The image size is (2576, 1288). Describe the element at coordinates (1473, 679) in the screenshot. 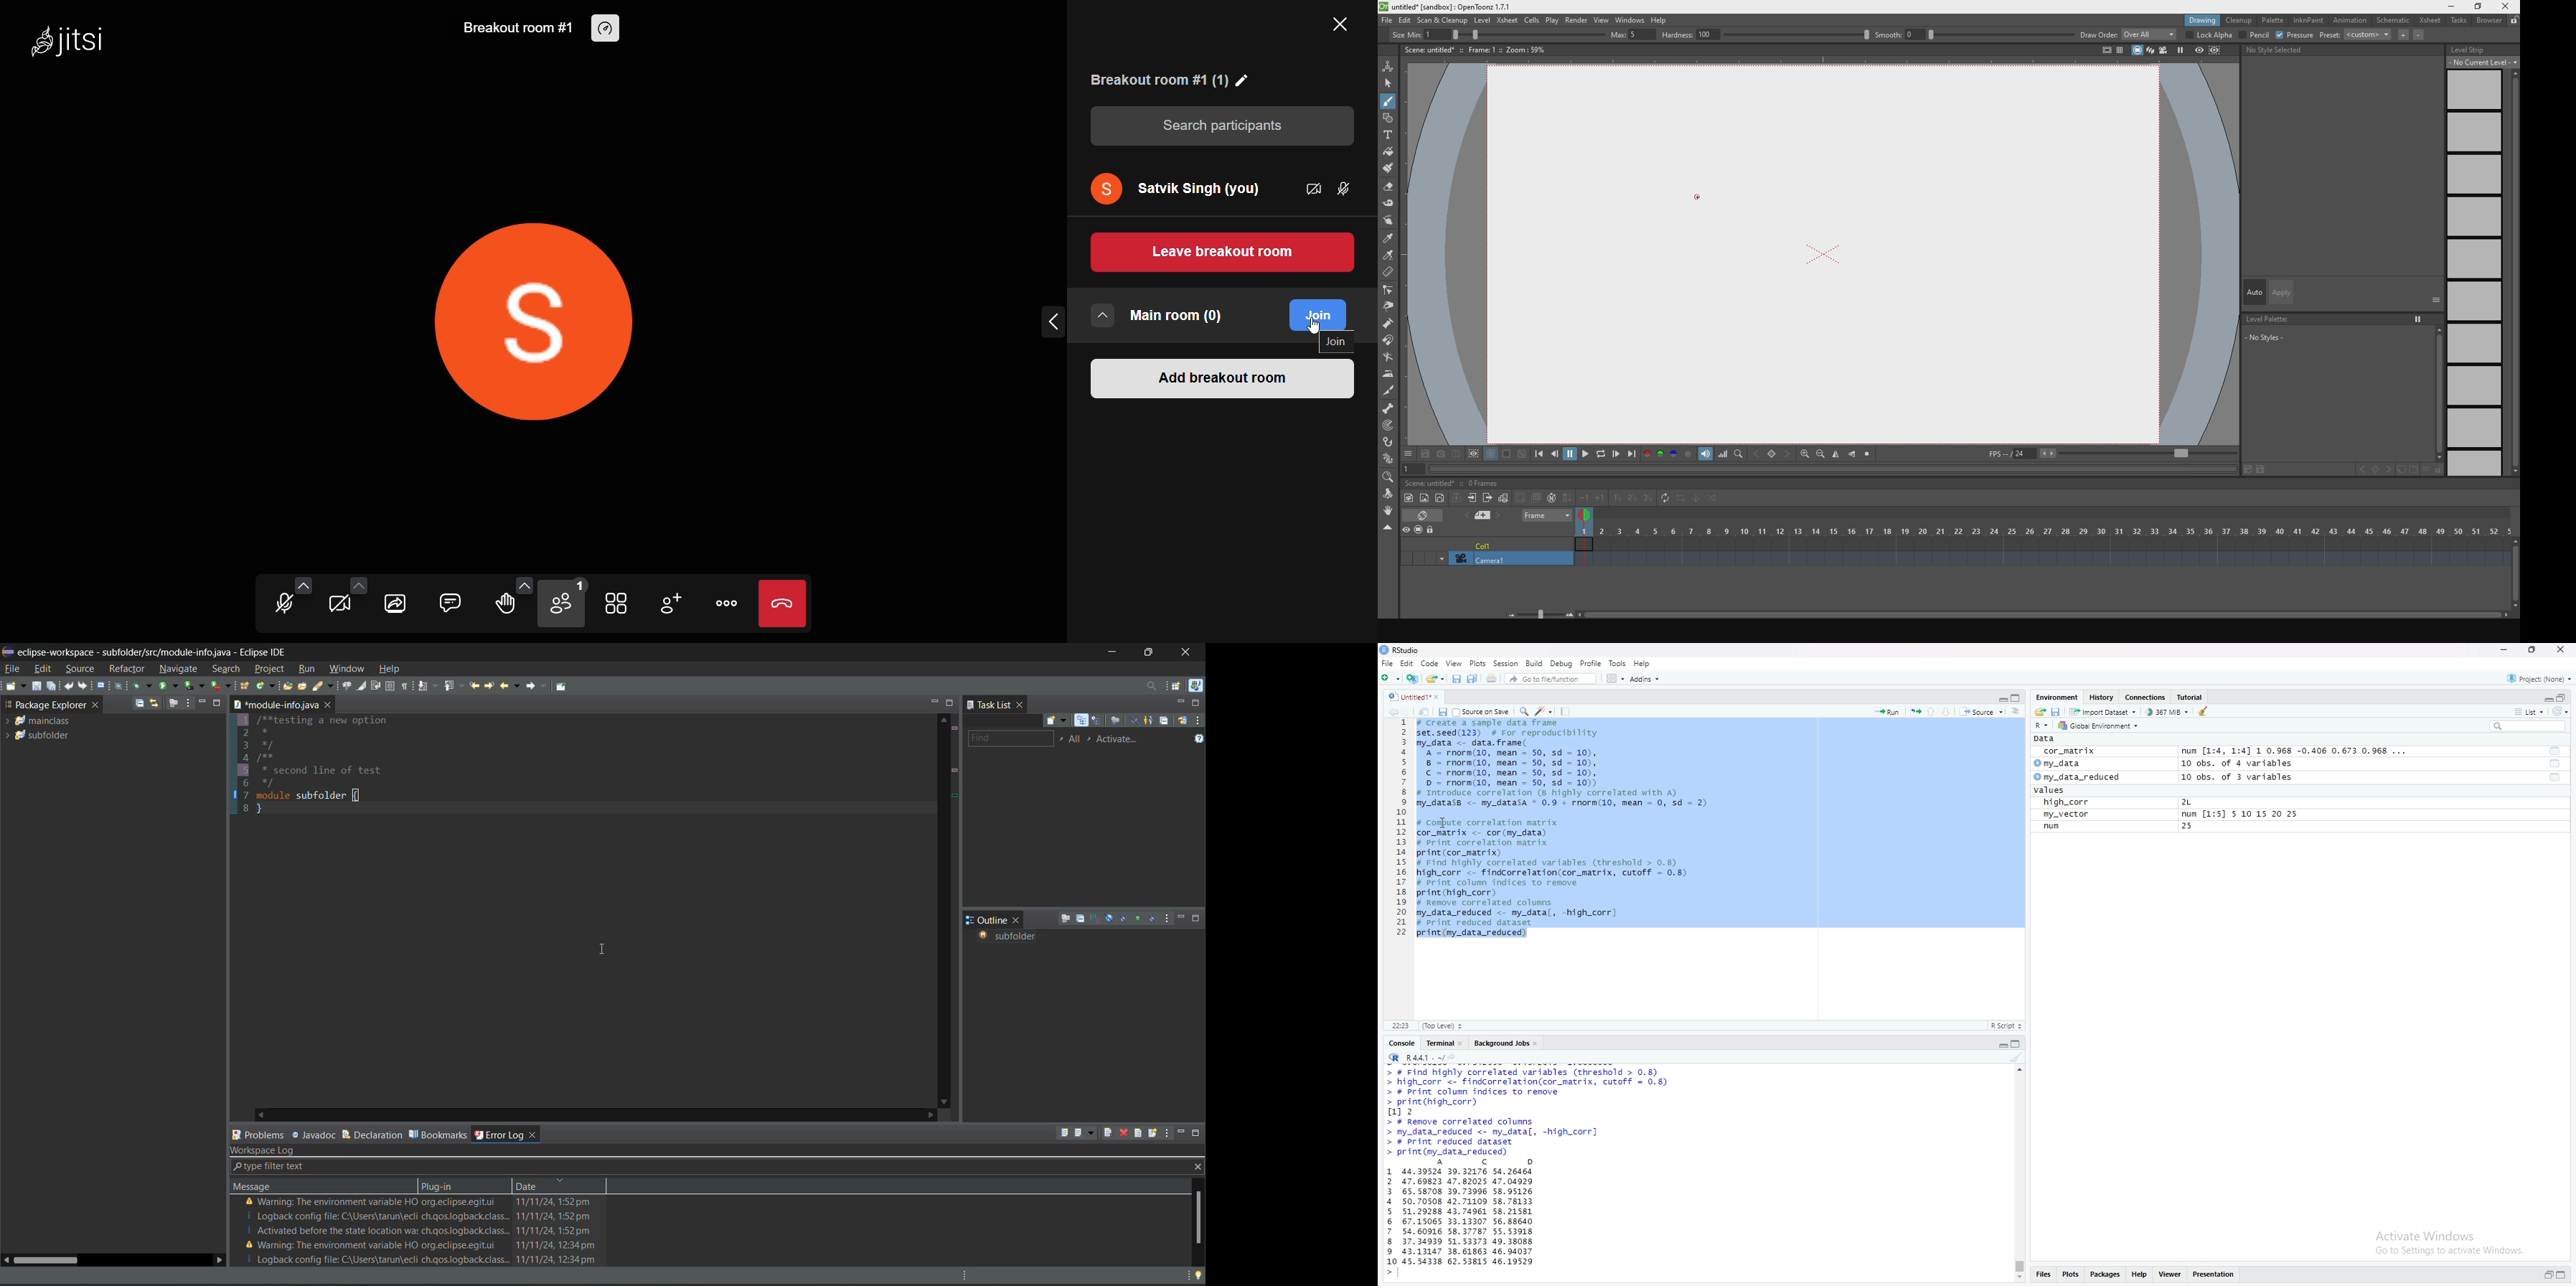

I see `Copy ` at that location.